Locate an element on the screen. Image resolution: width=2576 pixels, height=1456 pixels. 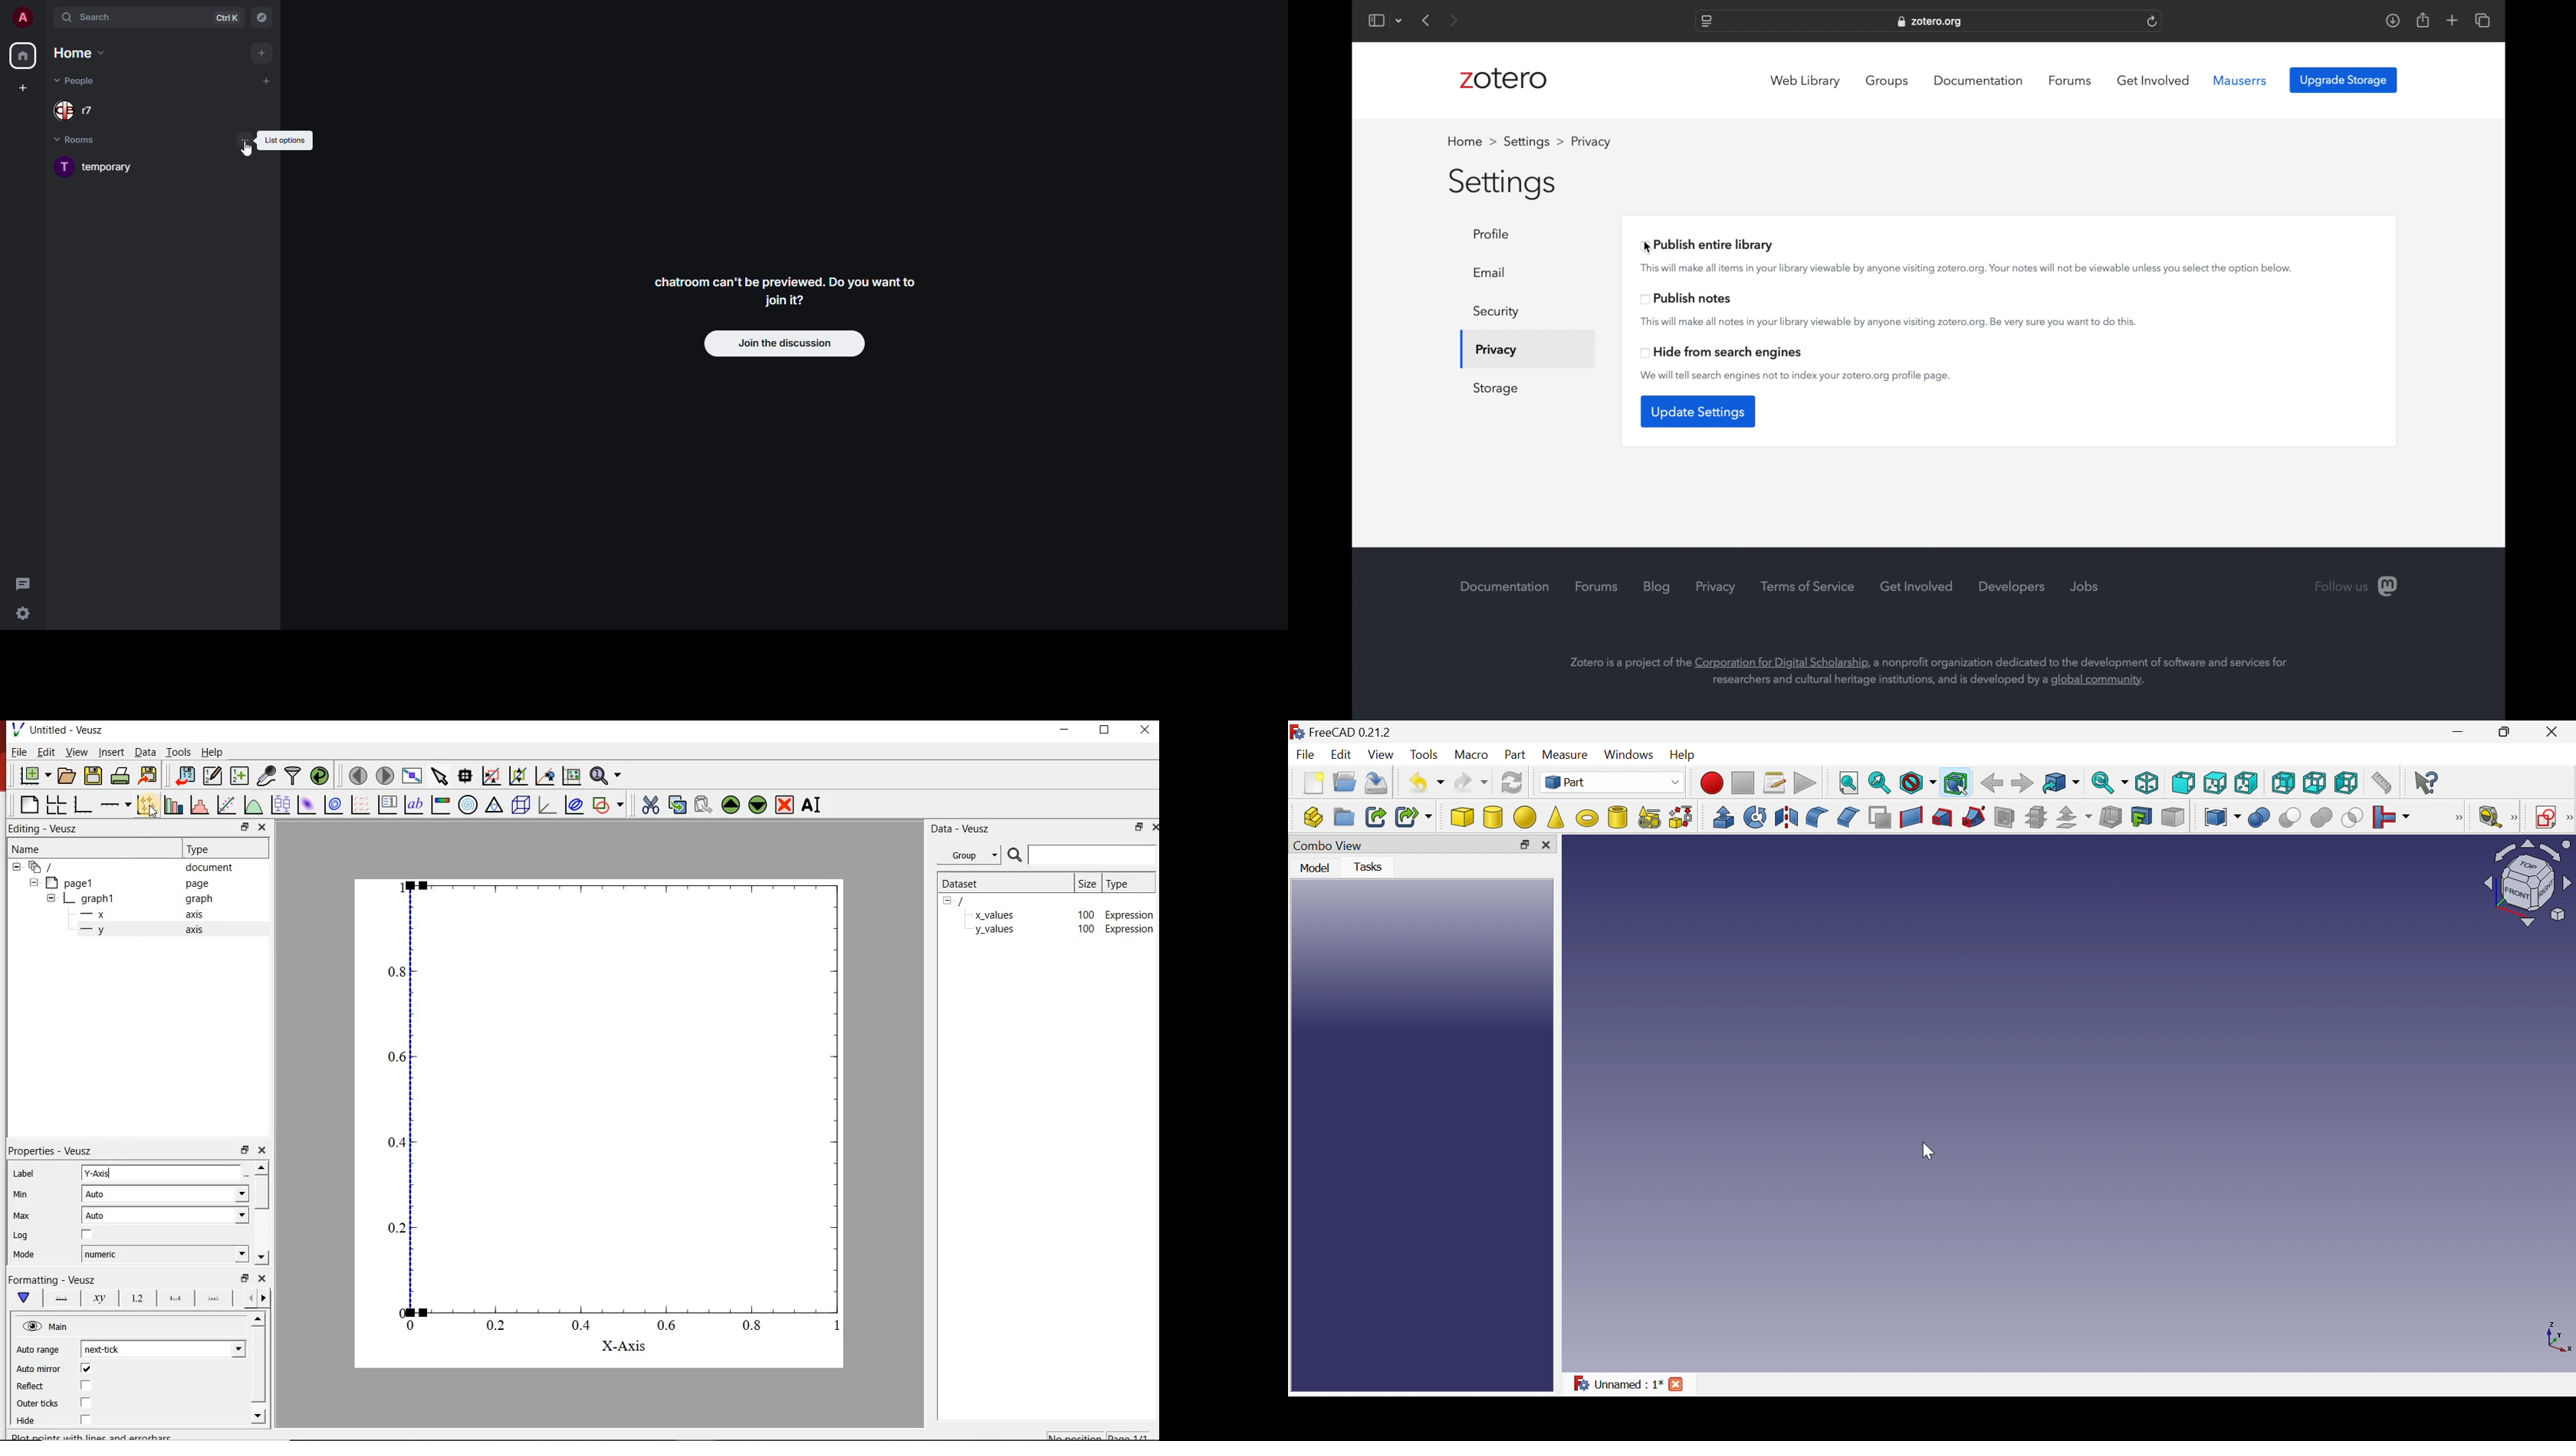
share is located at coordinates (2424, 19).